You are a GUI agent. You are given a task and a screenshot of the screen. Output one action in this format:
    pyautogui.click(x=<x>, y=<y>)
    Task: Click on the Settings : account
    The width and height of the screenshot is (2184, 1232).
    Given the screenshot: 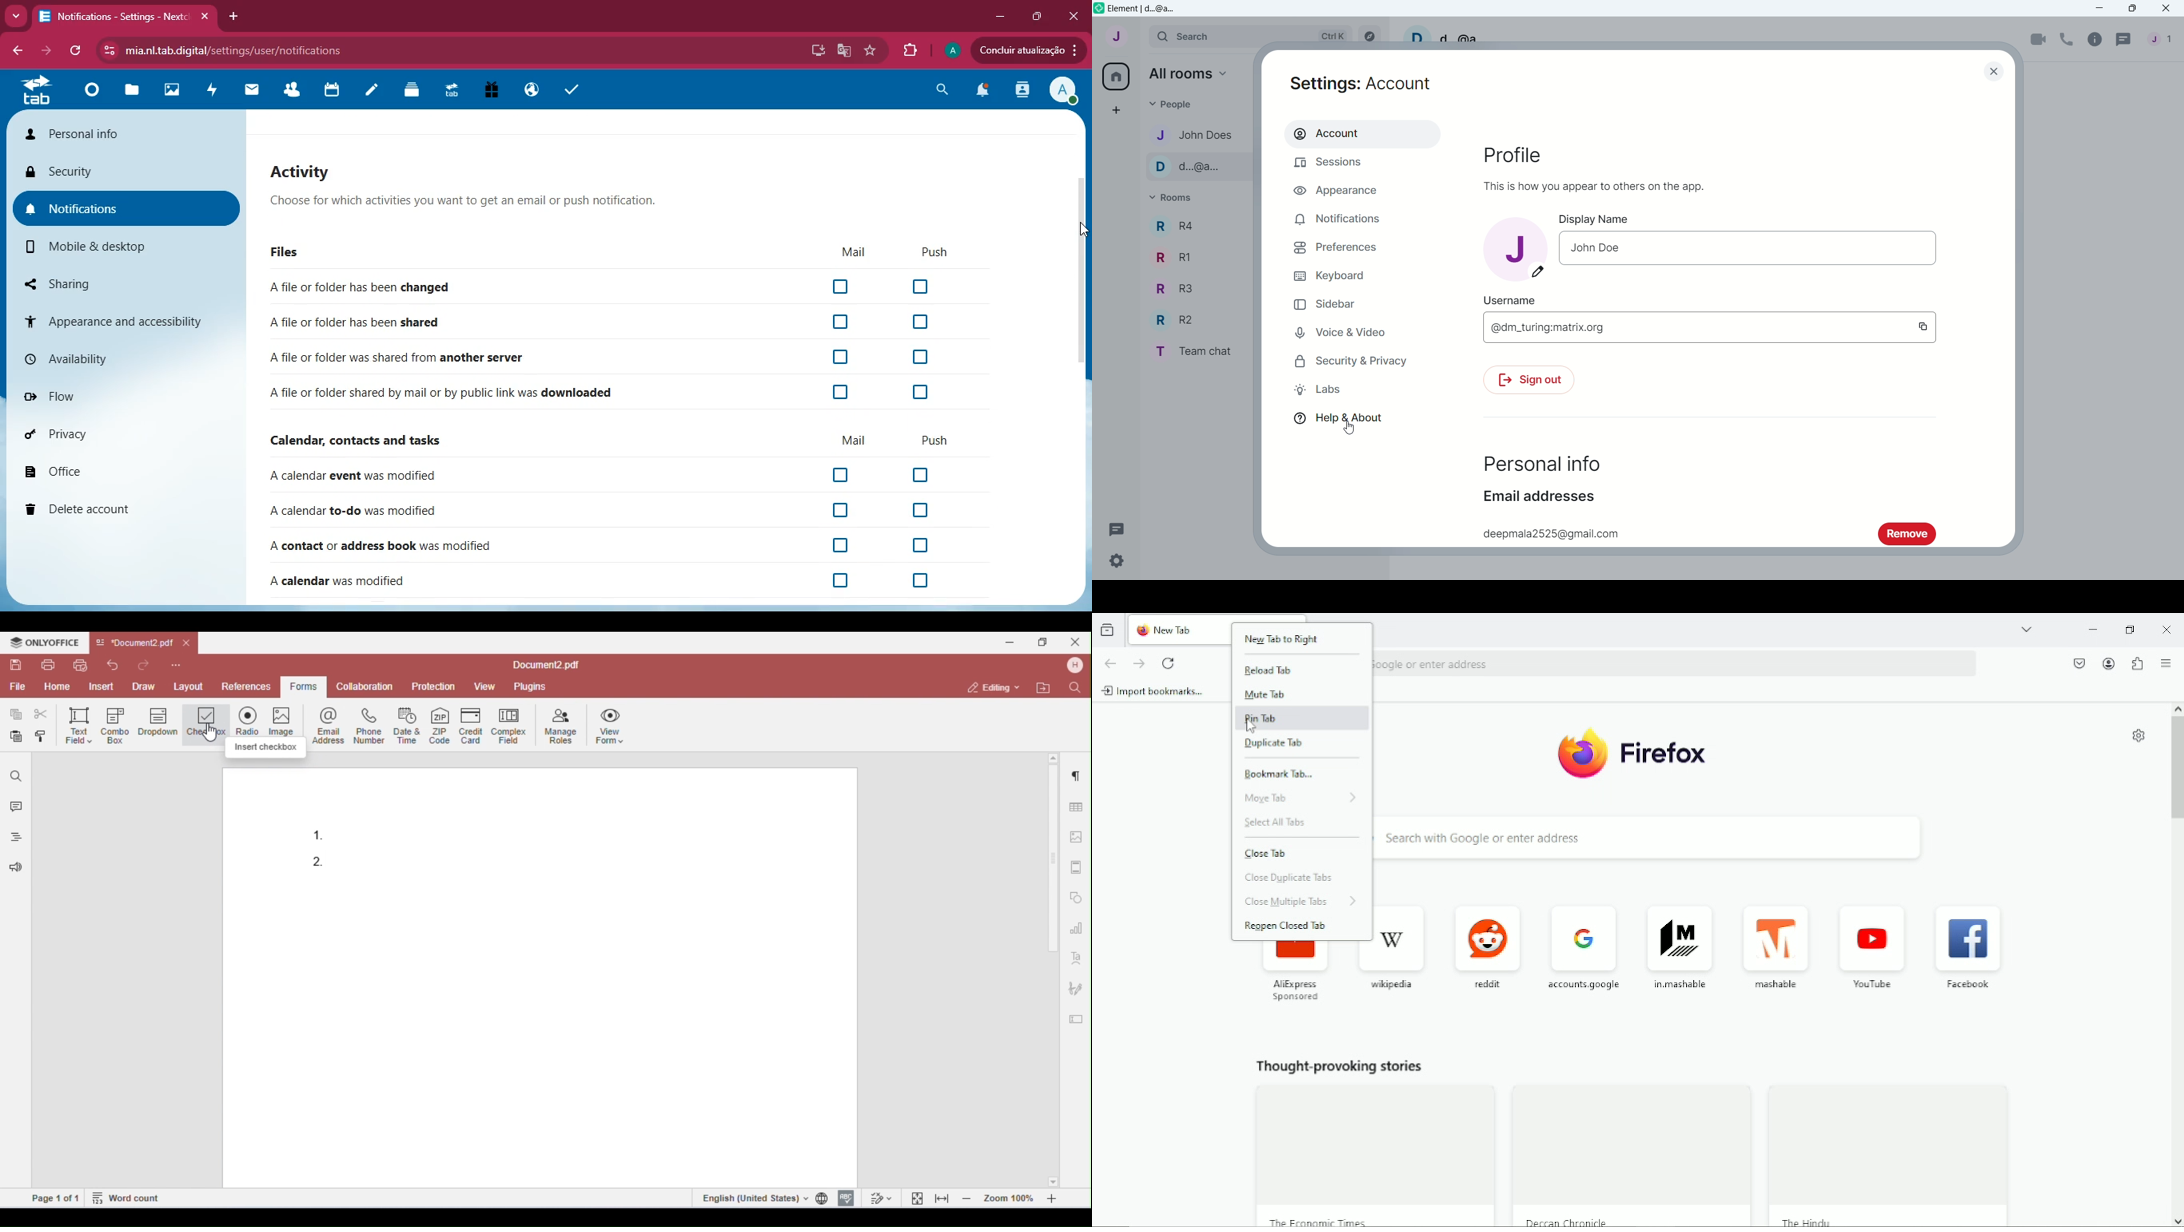 What is the action you would take?
    pyautogui.click(x=1363, y=85)
    